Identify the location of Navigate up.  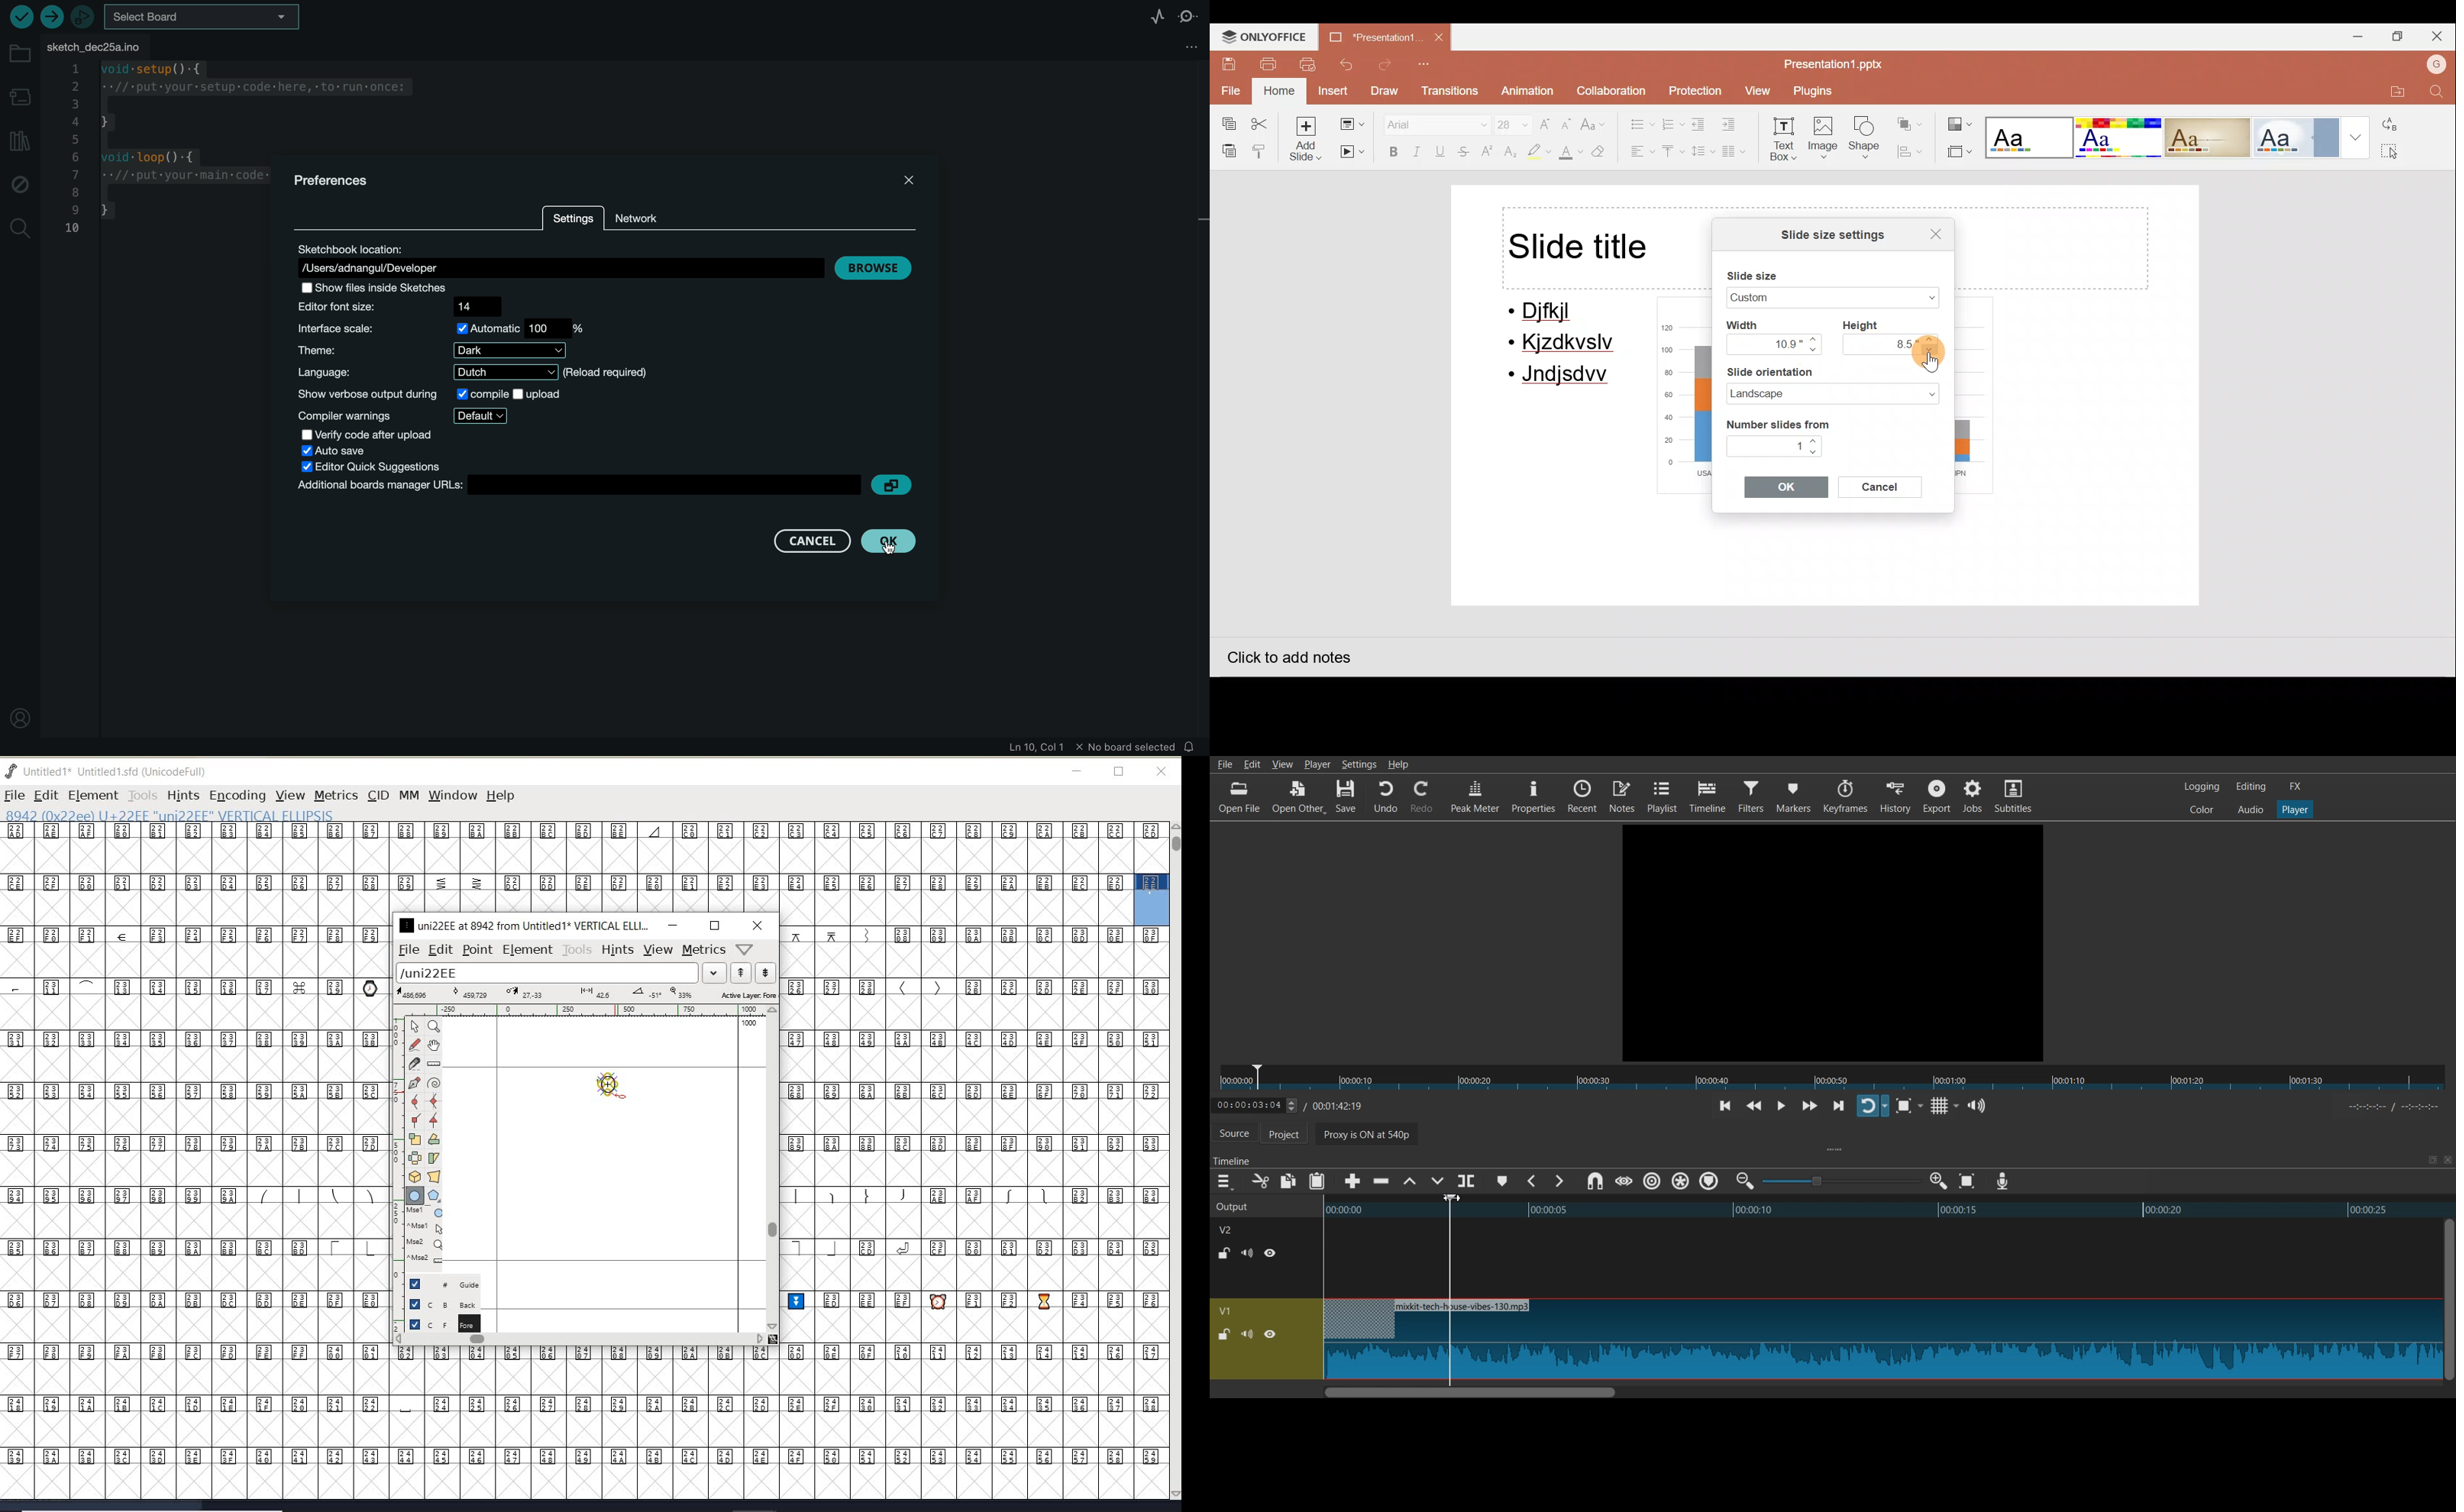
(1932, 339).